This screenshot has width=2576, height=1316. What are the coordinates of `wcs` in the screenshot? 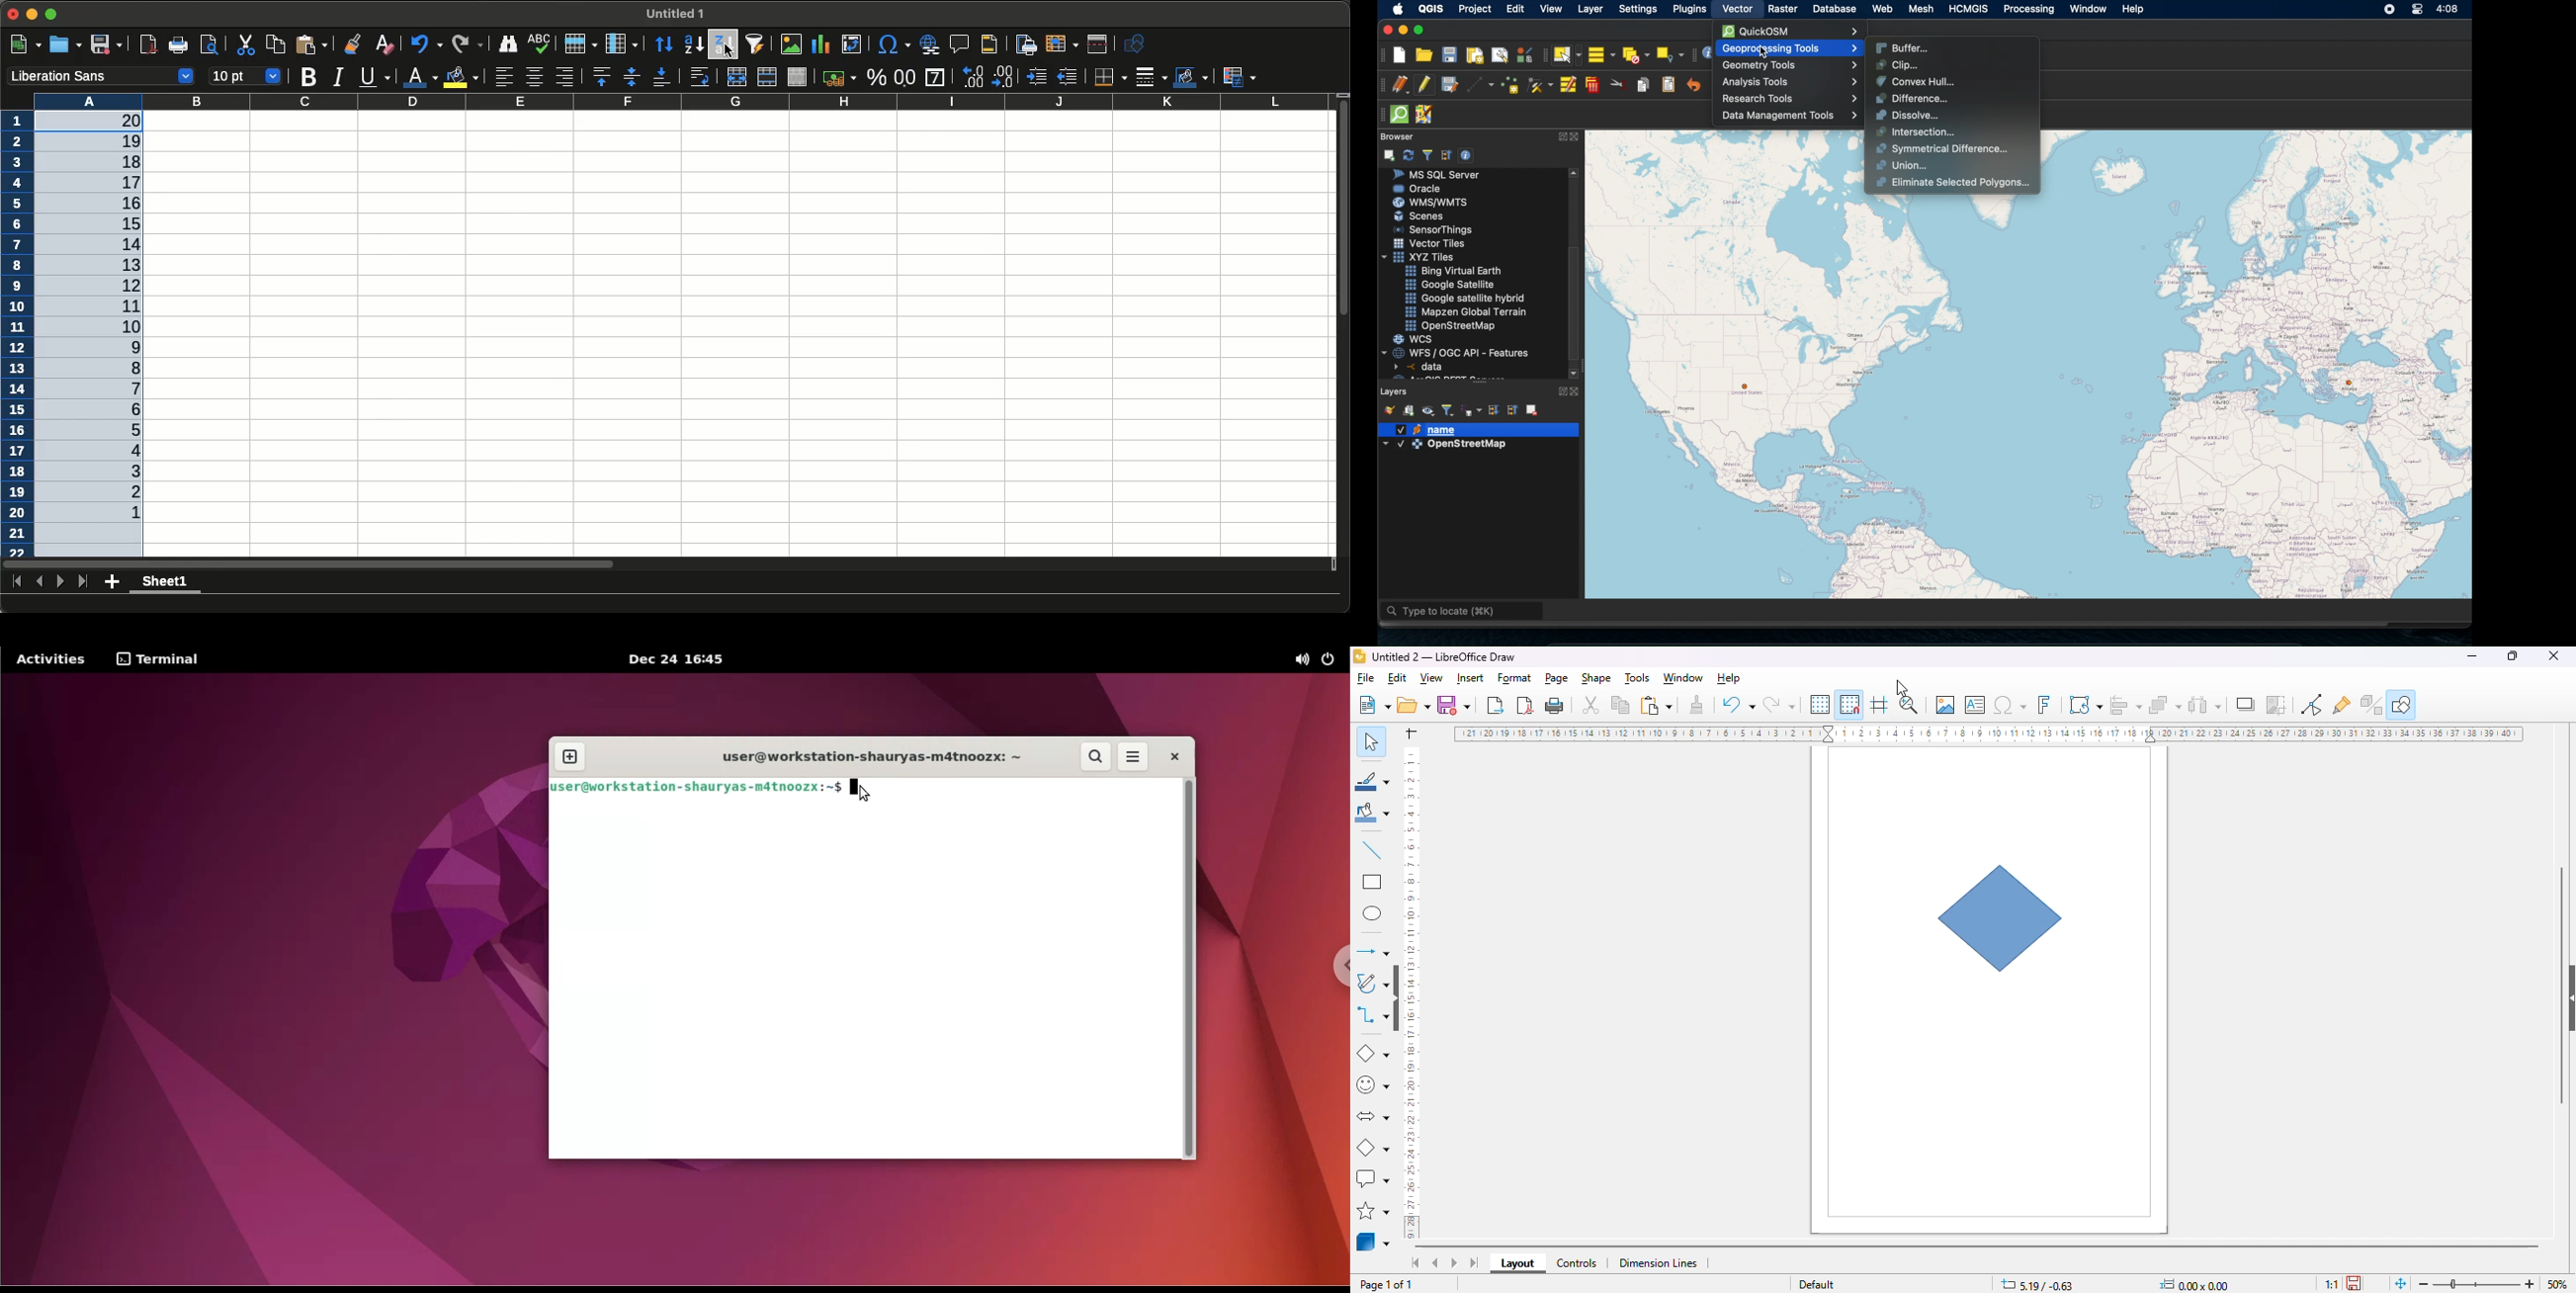 It's located at (1414, 339).